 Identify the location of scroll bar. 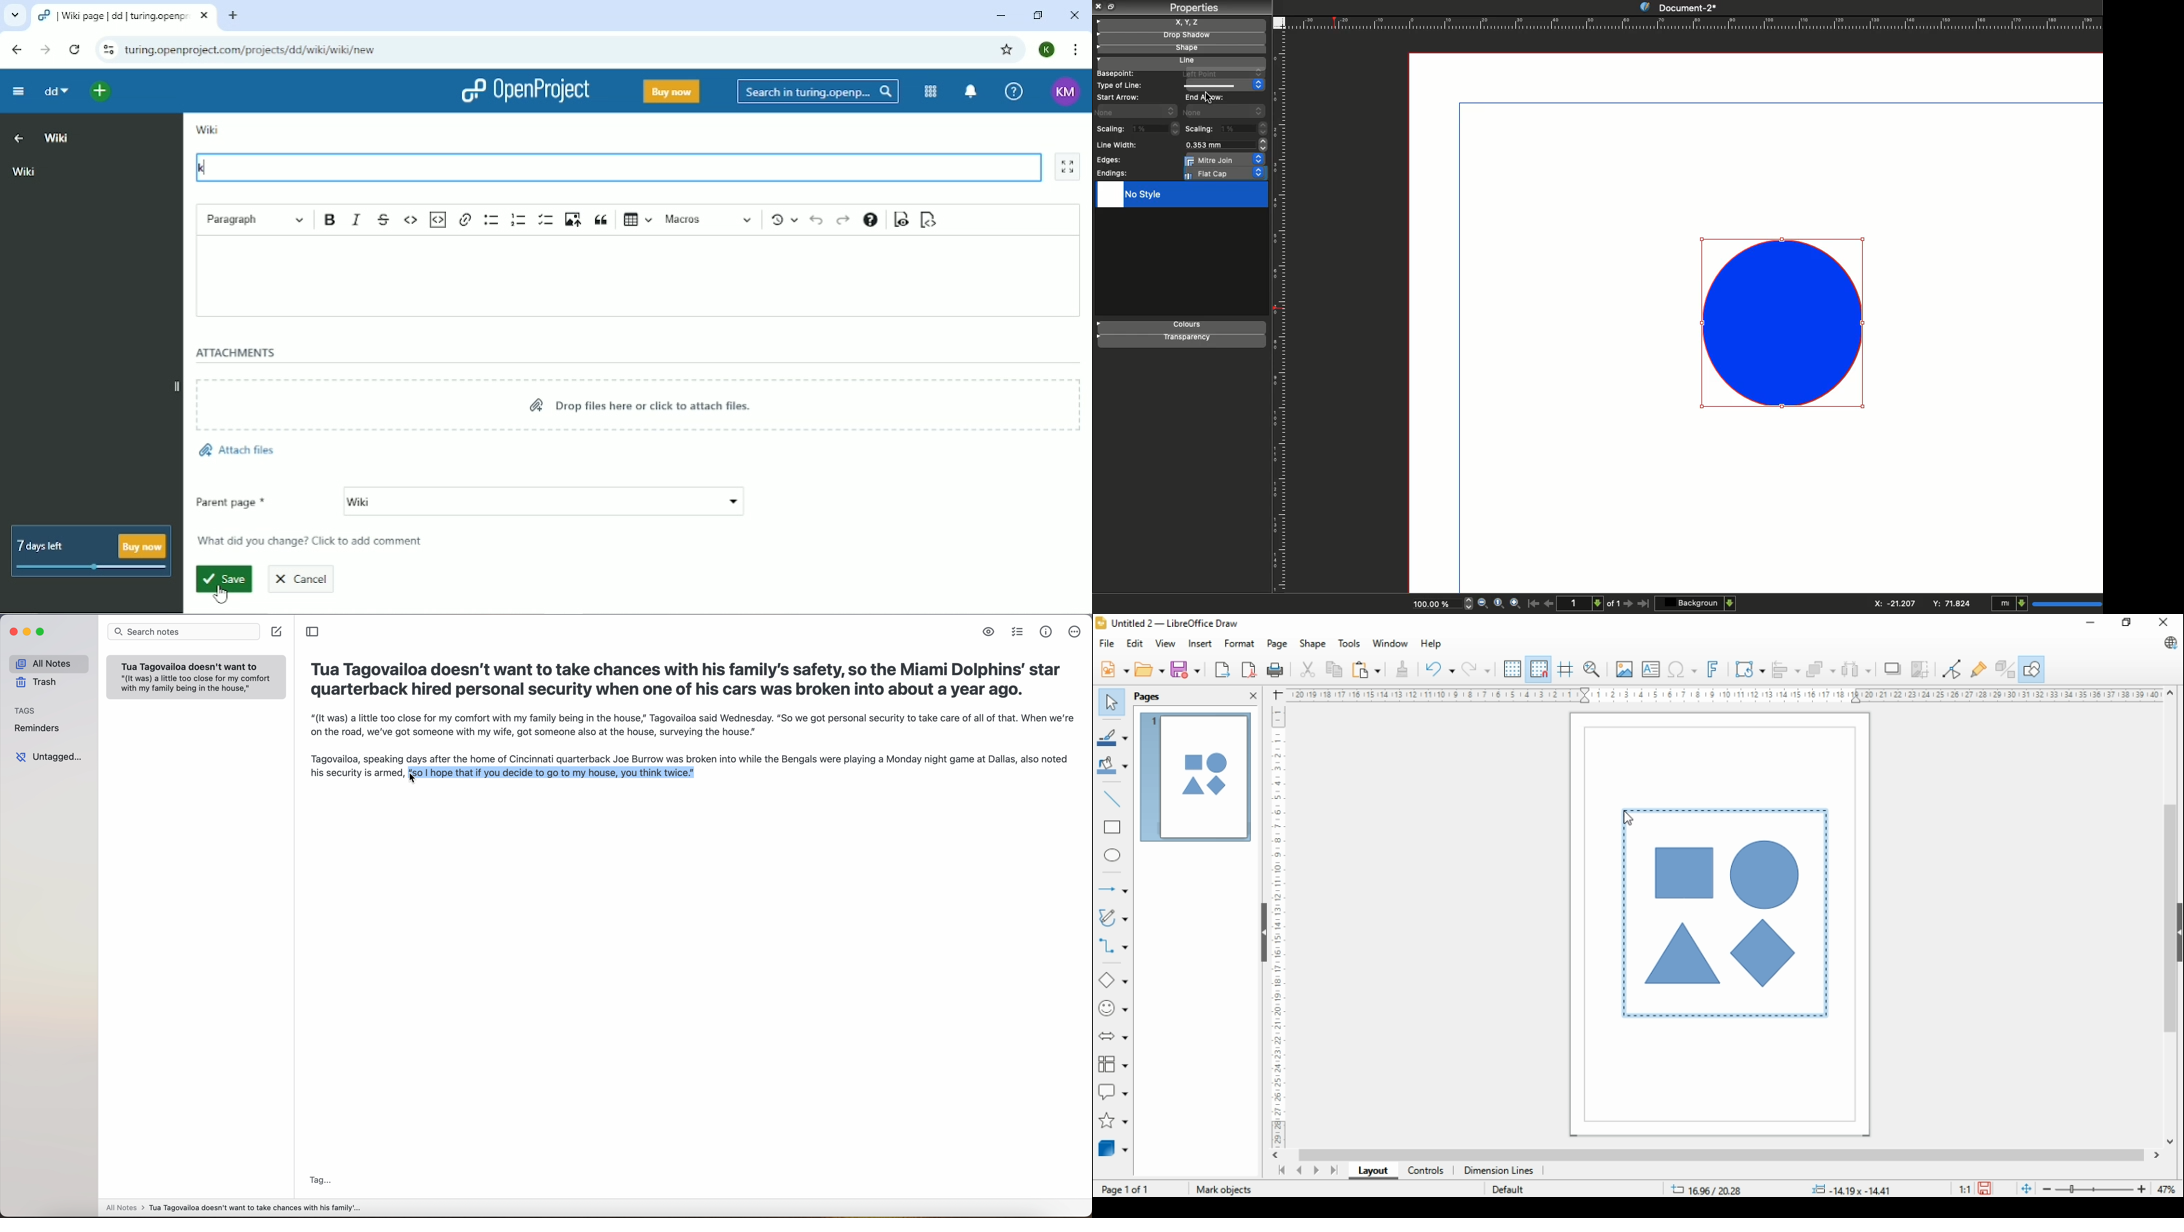
(2170, 917).